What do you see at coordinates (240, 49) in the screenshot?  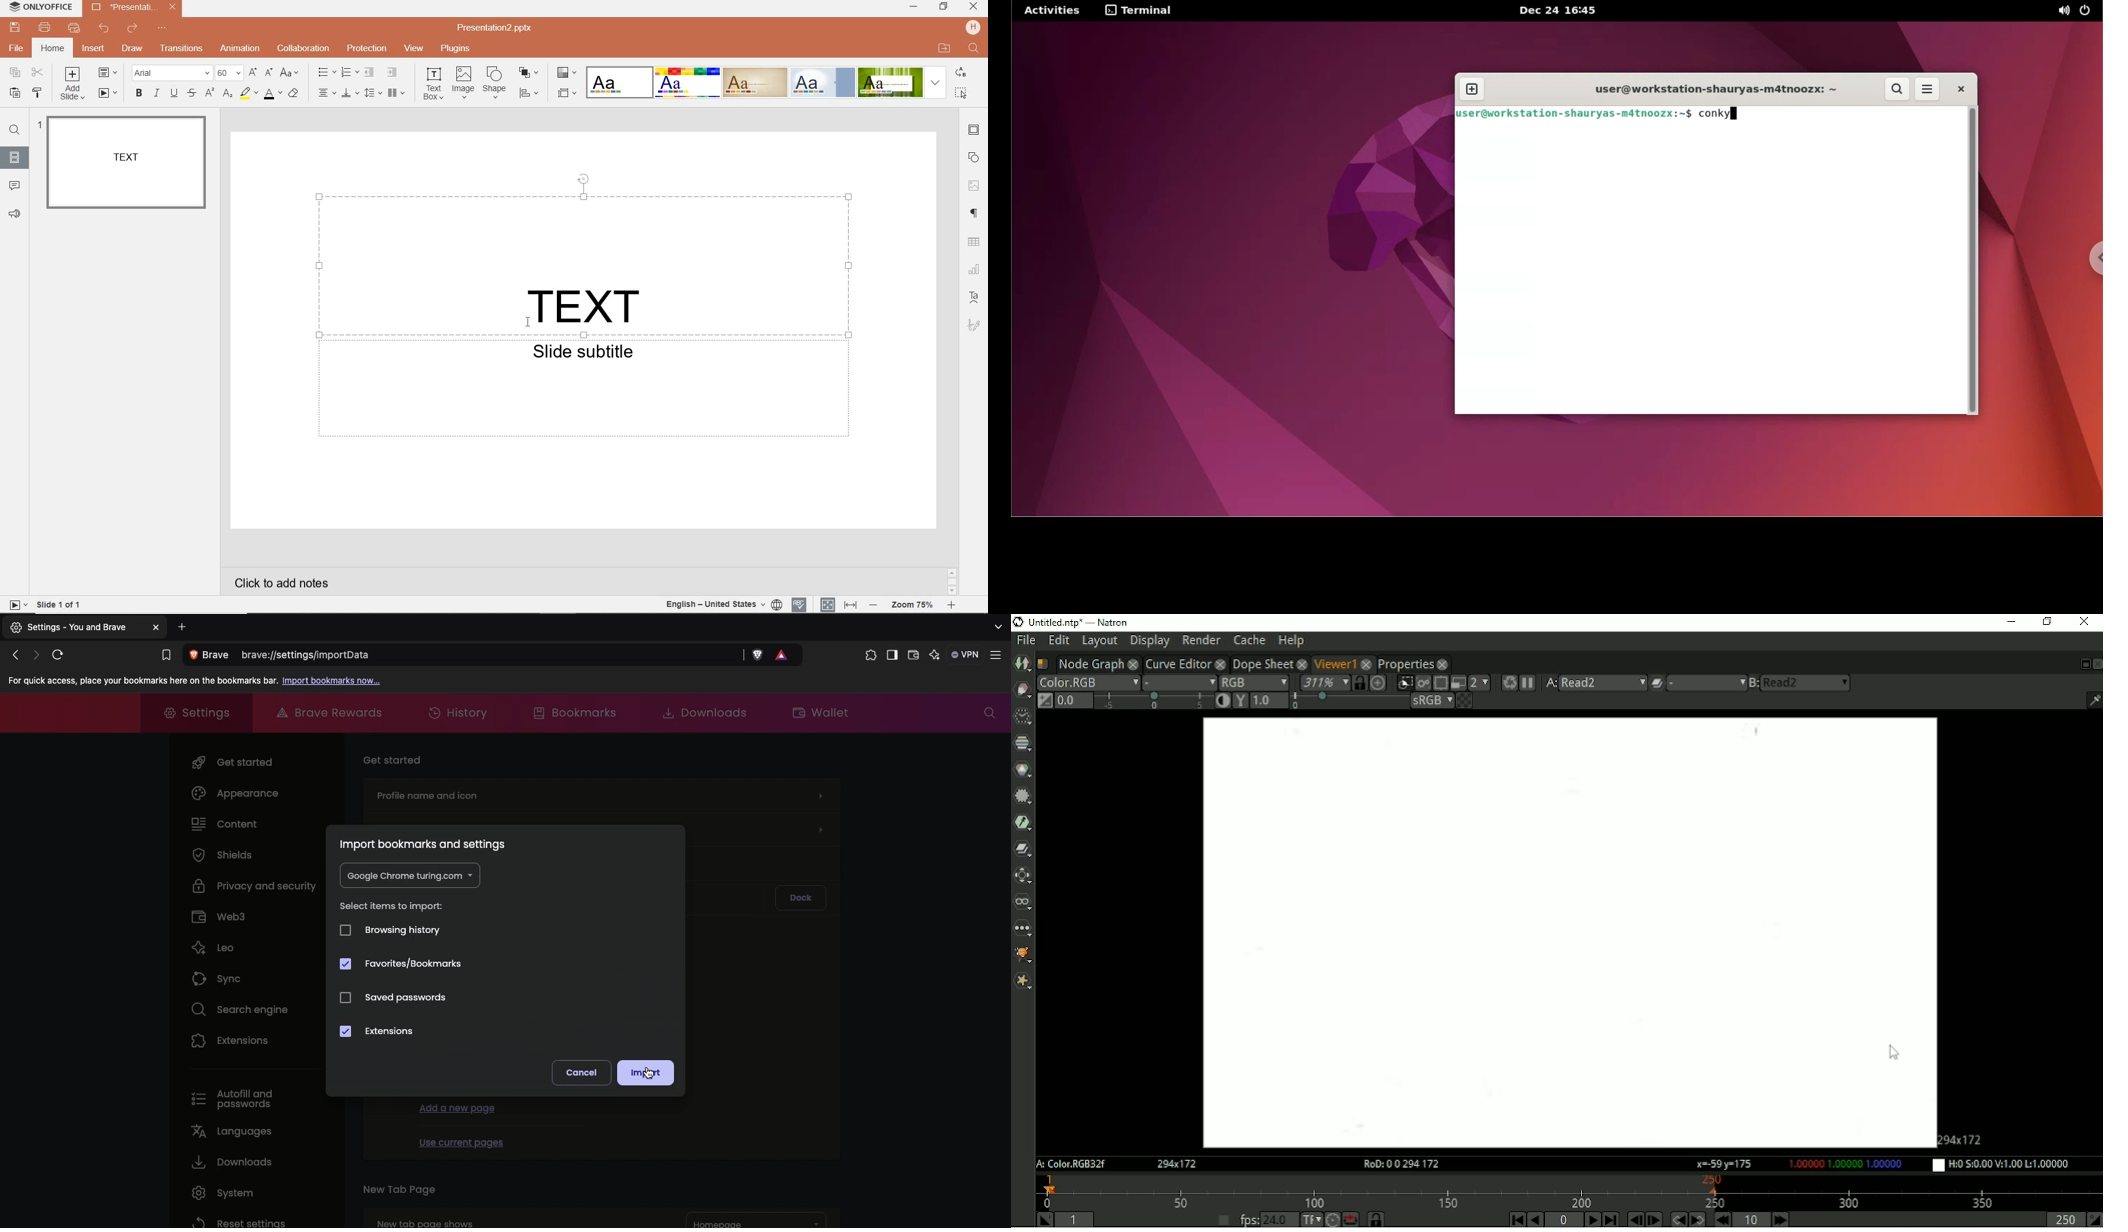 I see `ANIMATION` at bounding box center [240, 49].